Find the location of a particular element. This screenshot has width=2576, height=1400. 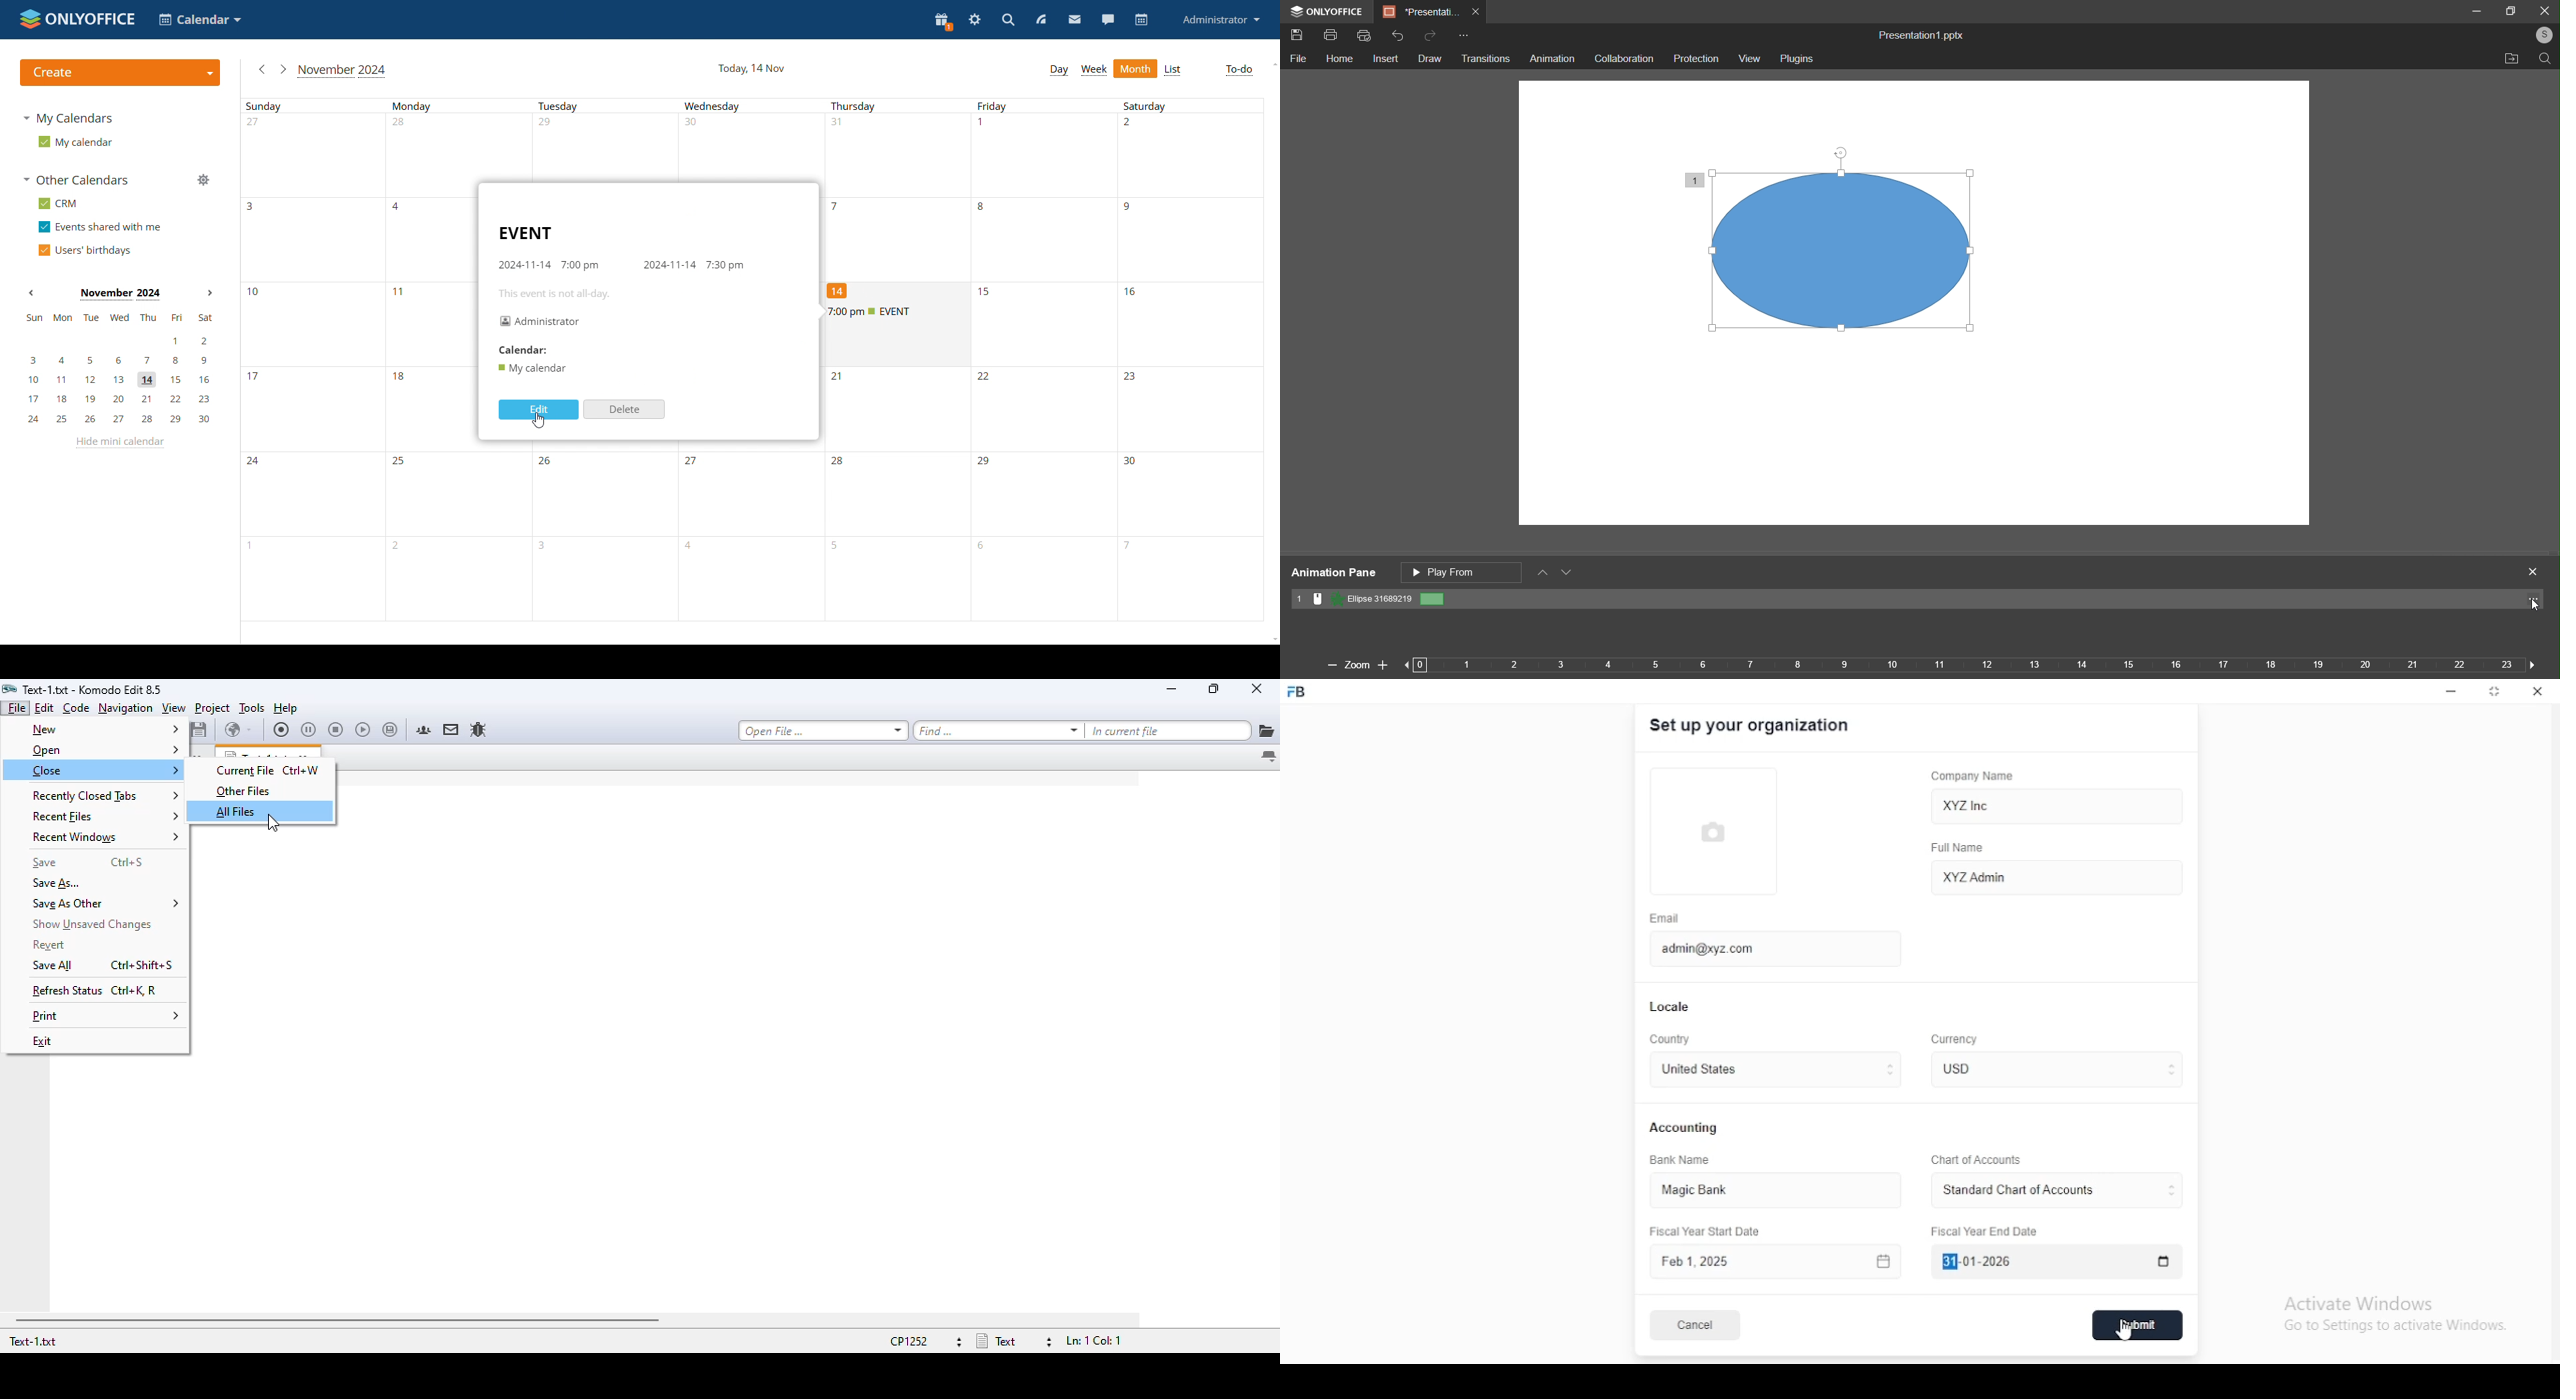

days of a month is located at coordinates (899, 147).